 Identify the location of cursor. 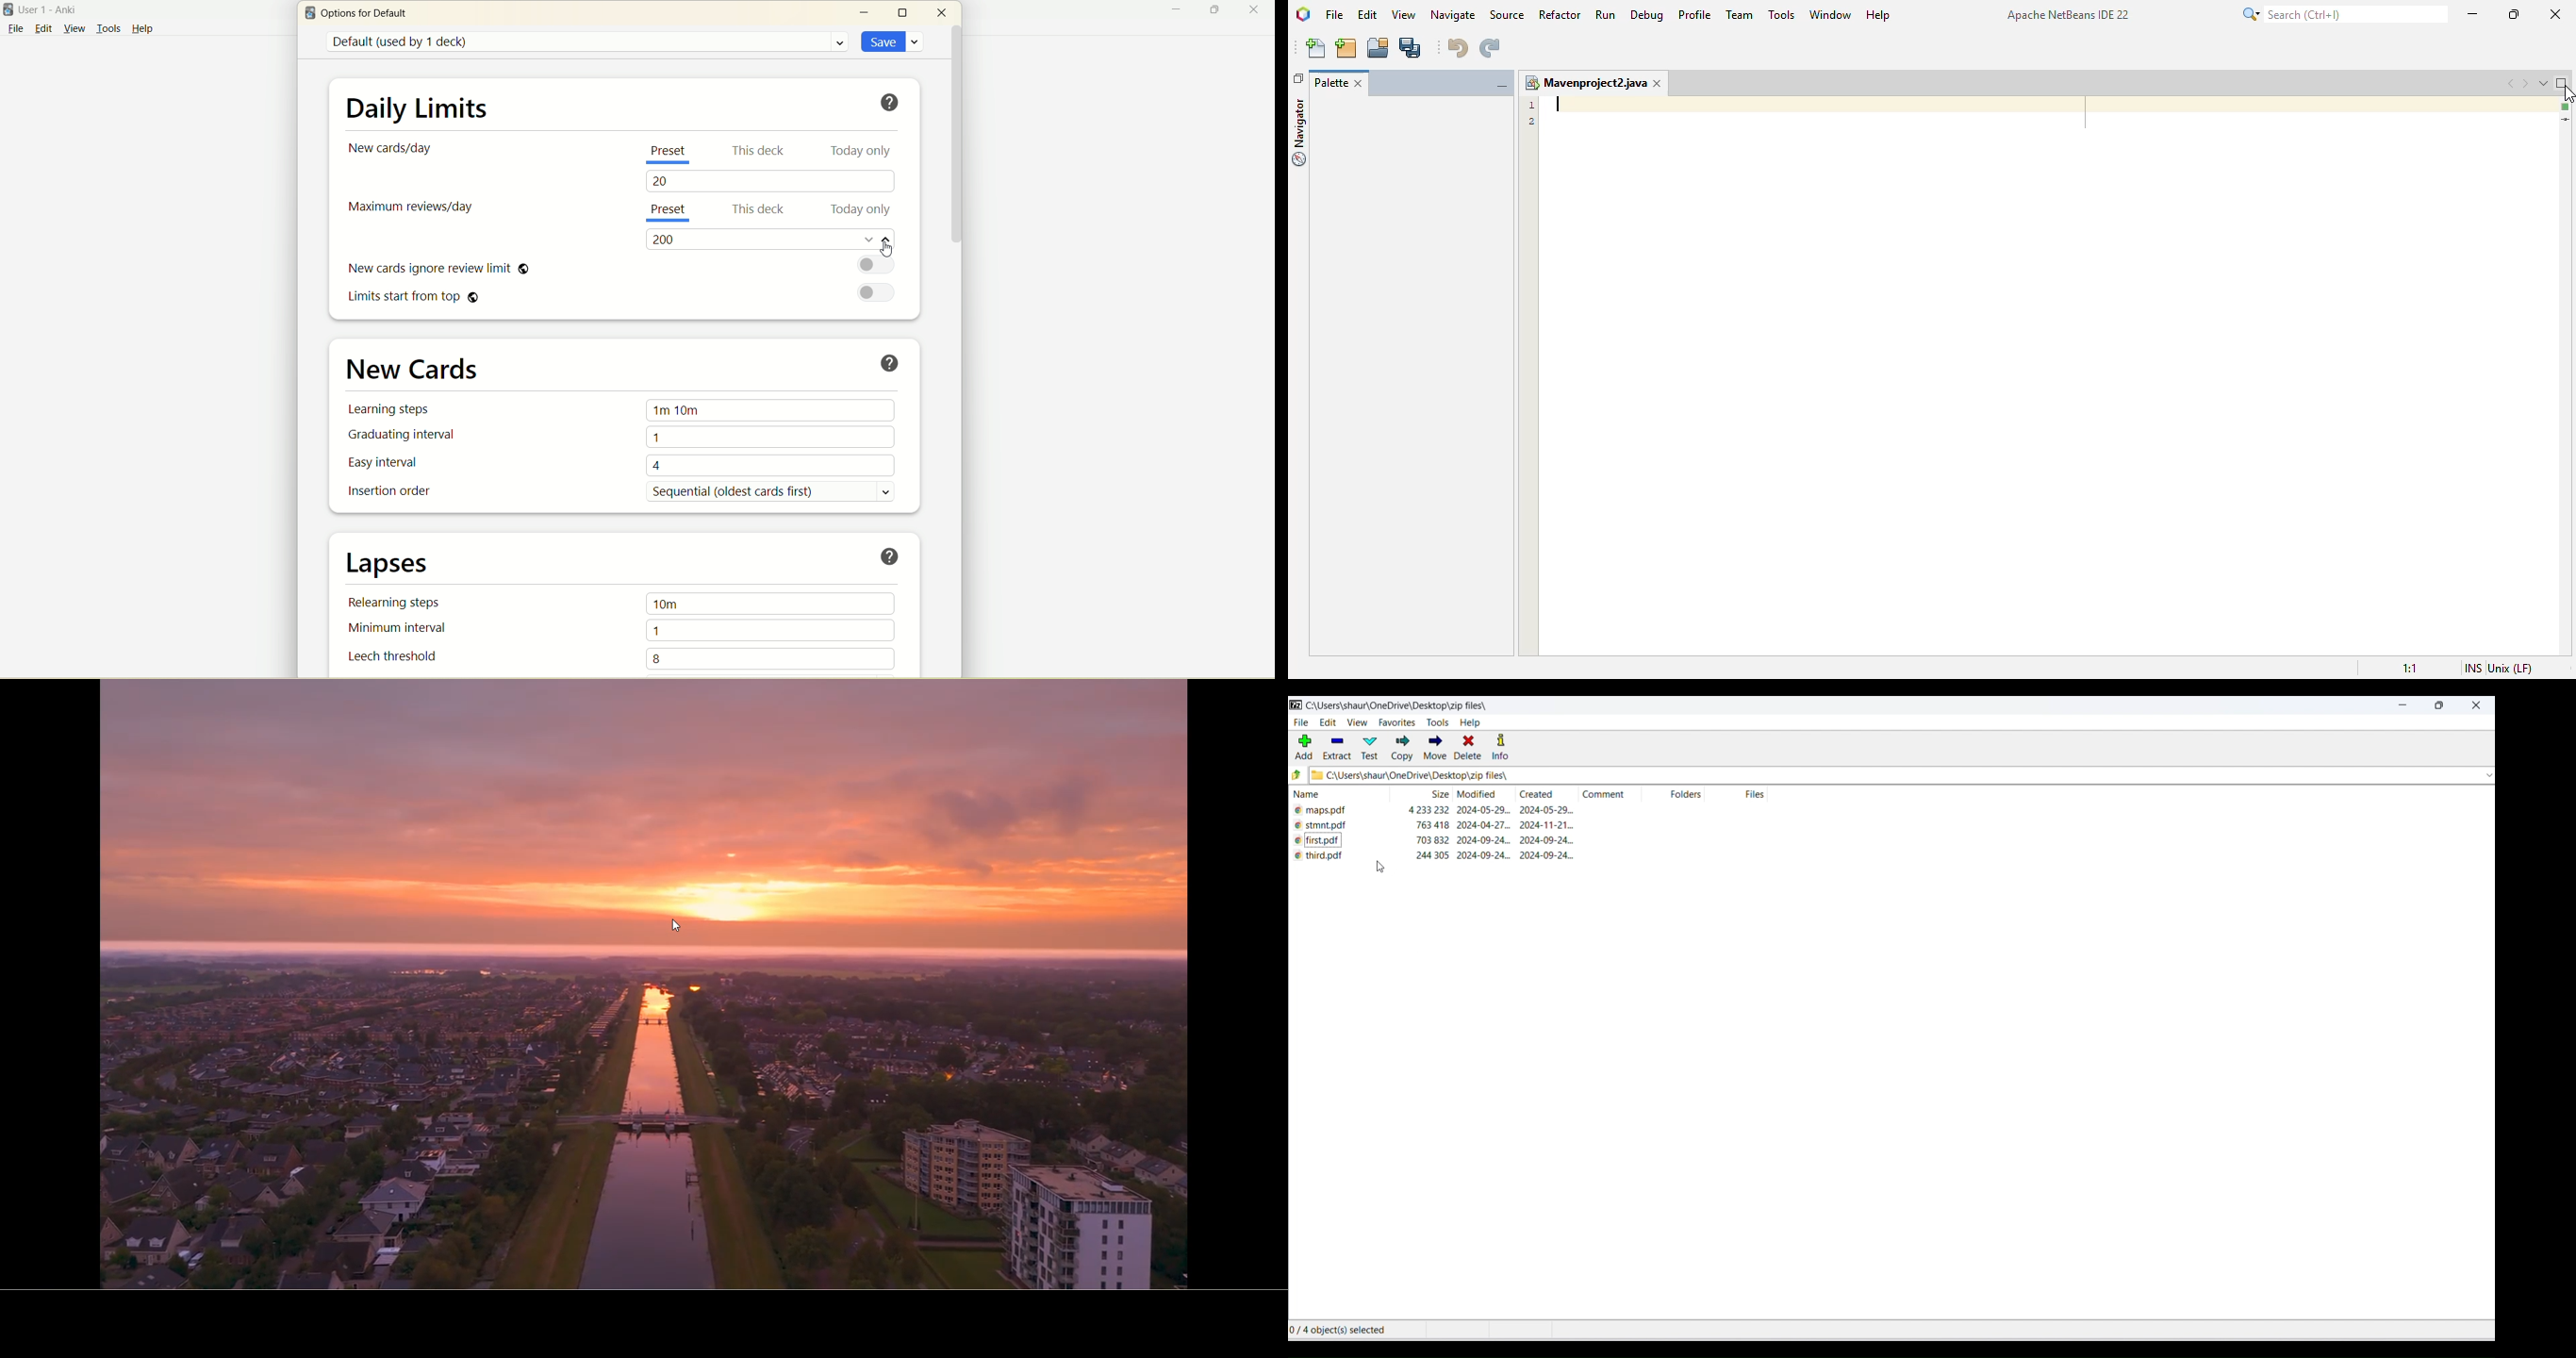
(886, 252).